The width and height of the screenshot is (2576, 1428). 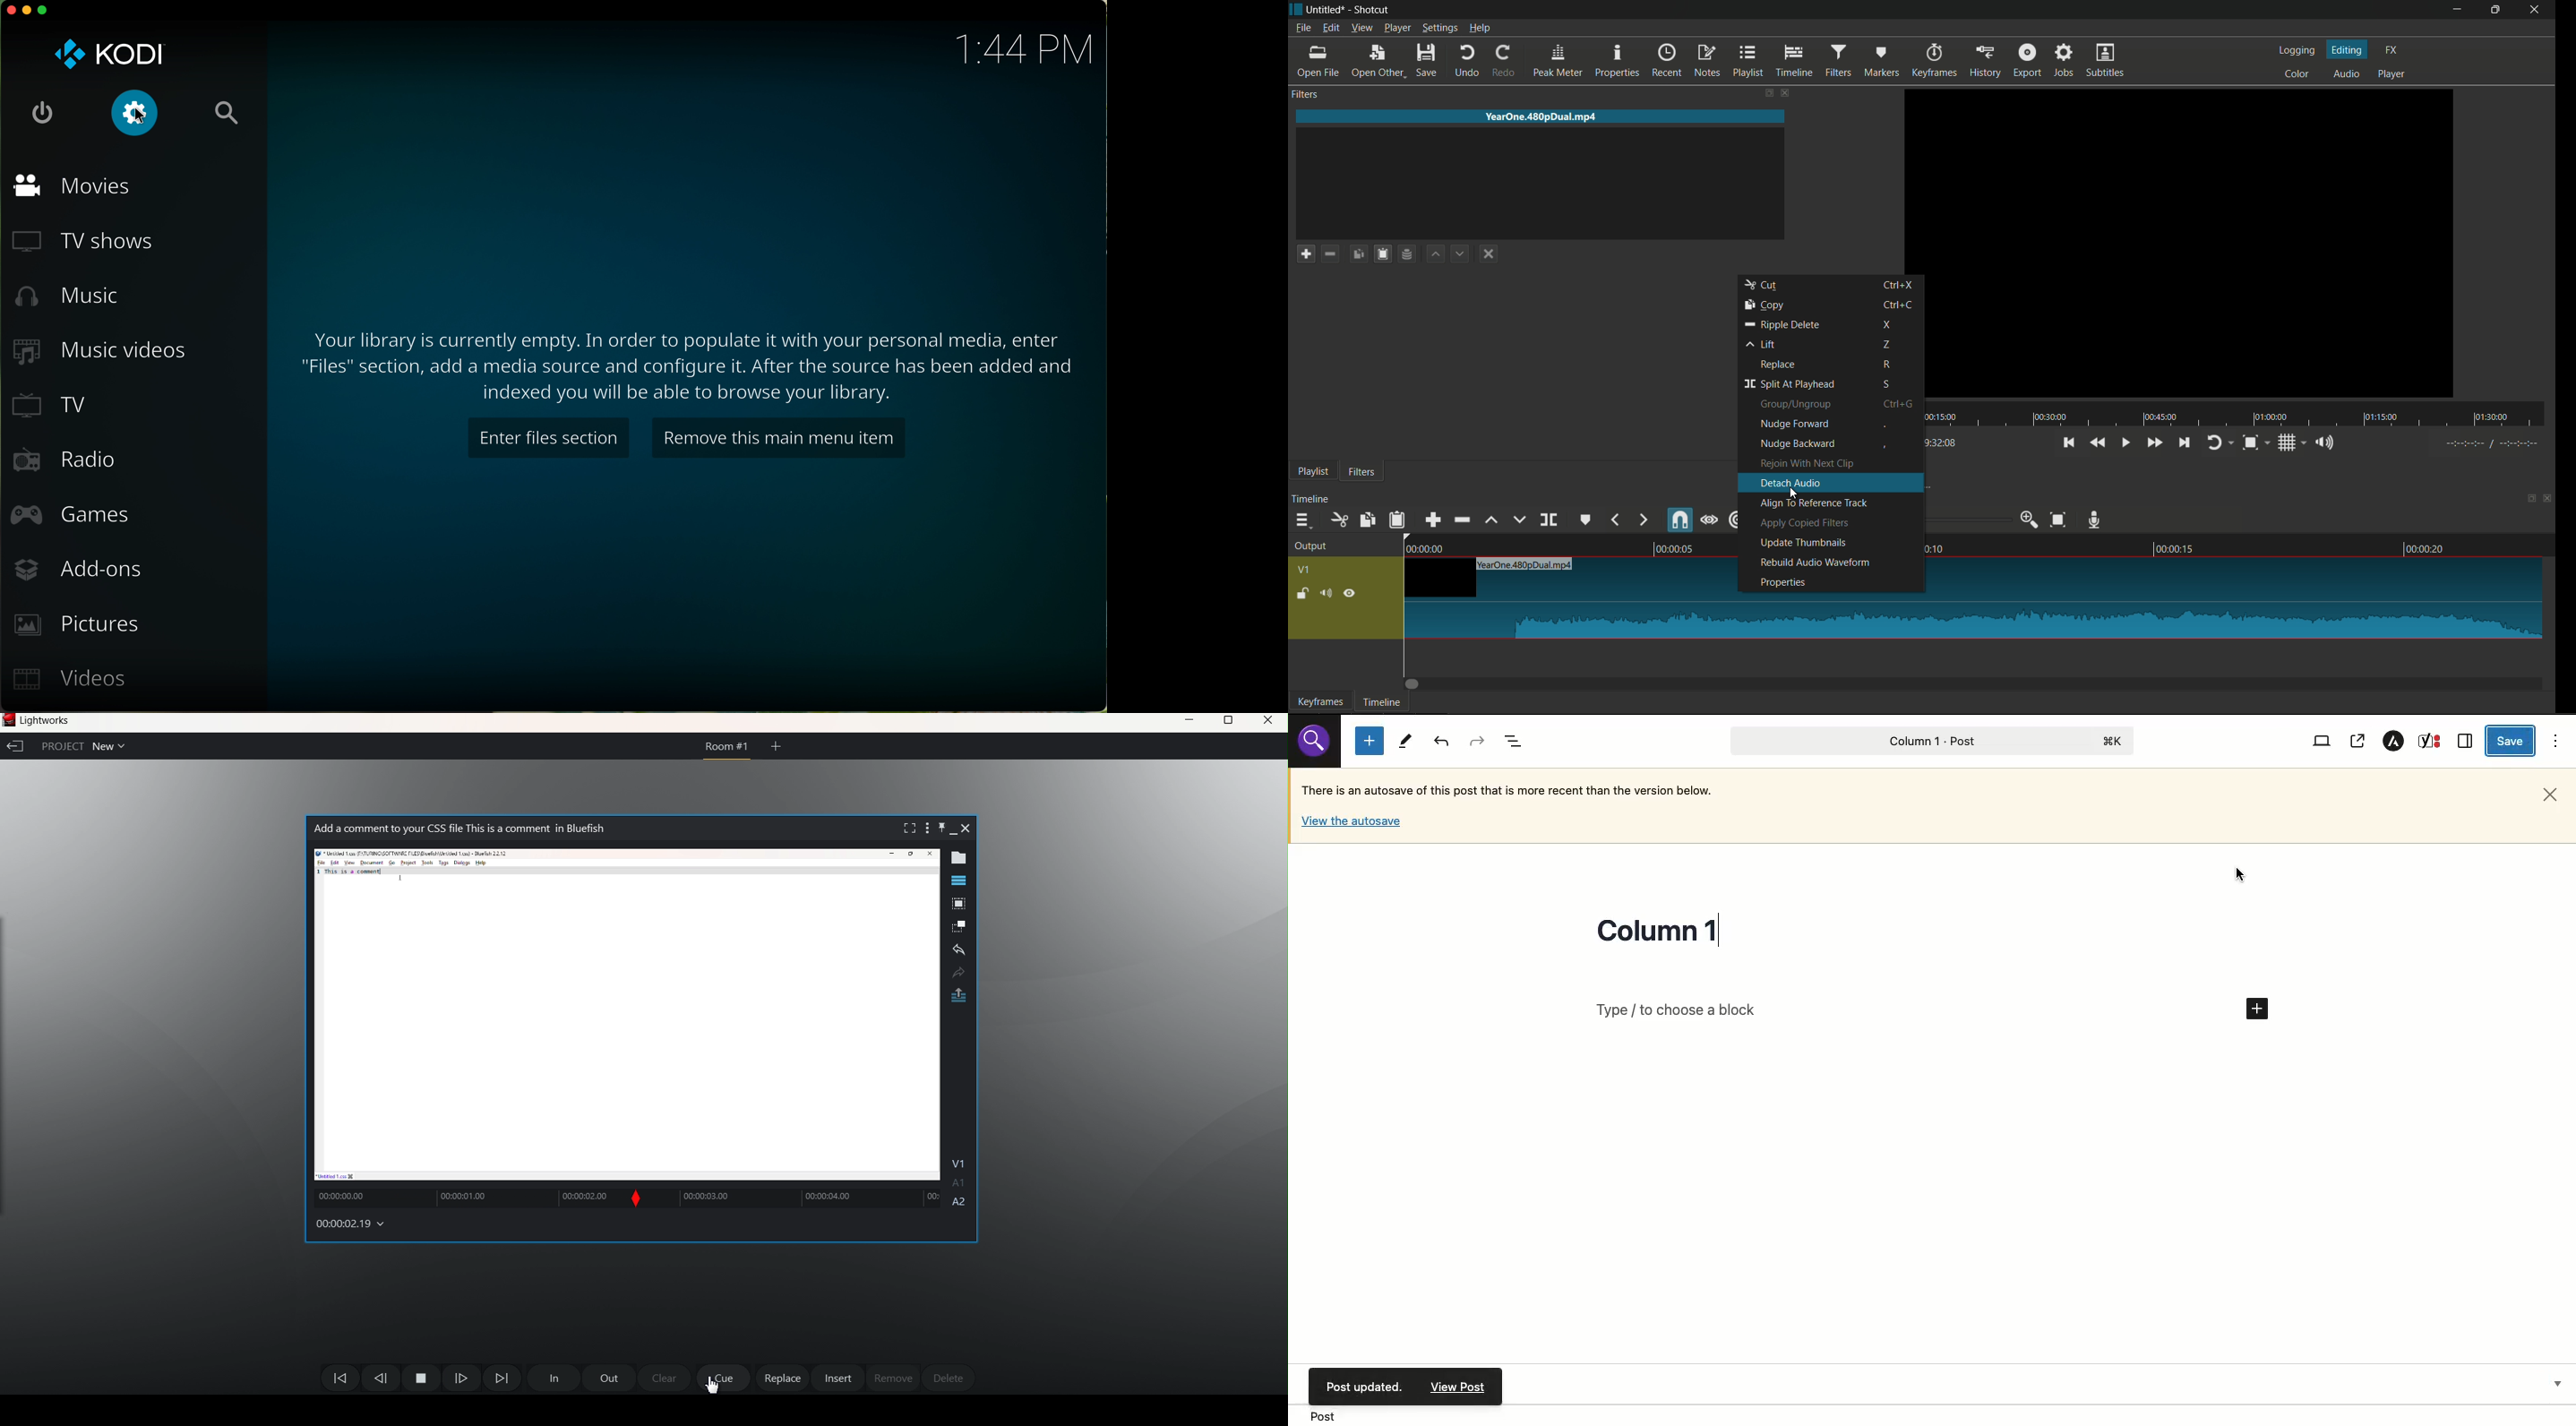 What do you see at coordinates (2029, 60) in the screenshot?
I see `export` at bounding box center [2029, 60].